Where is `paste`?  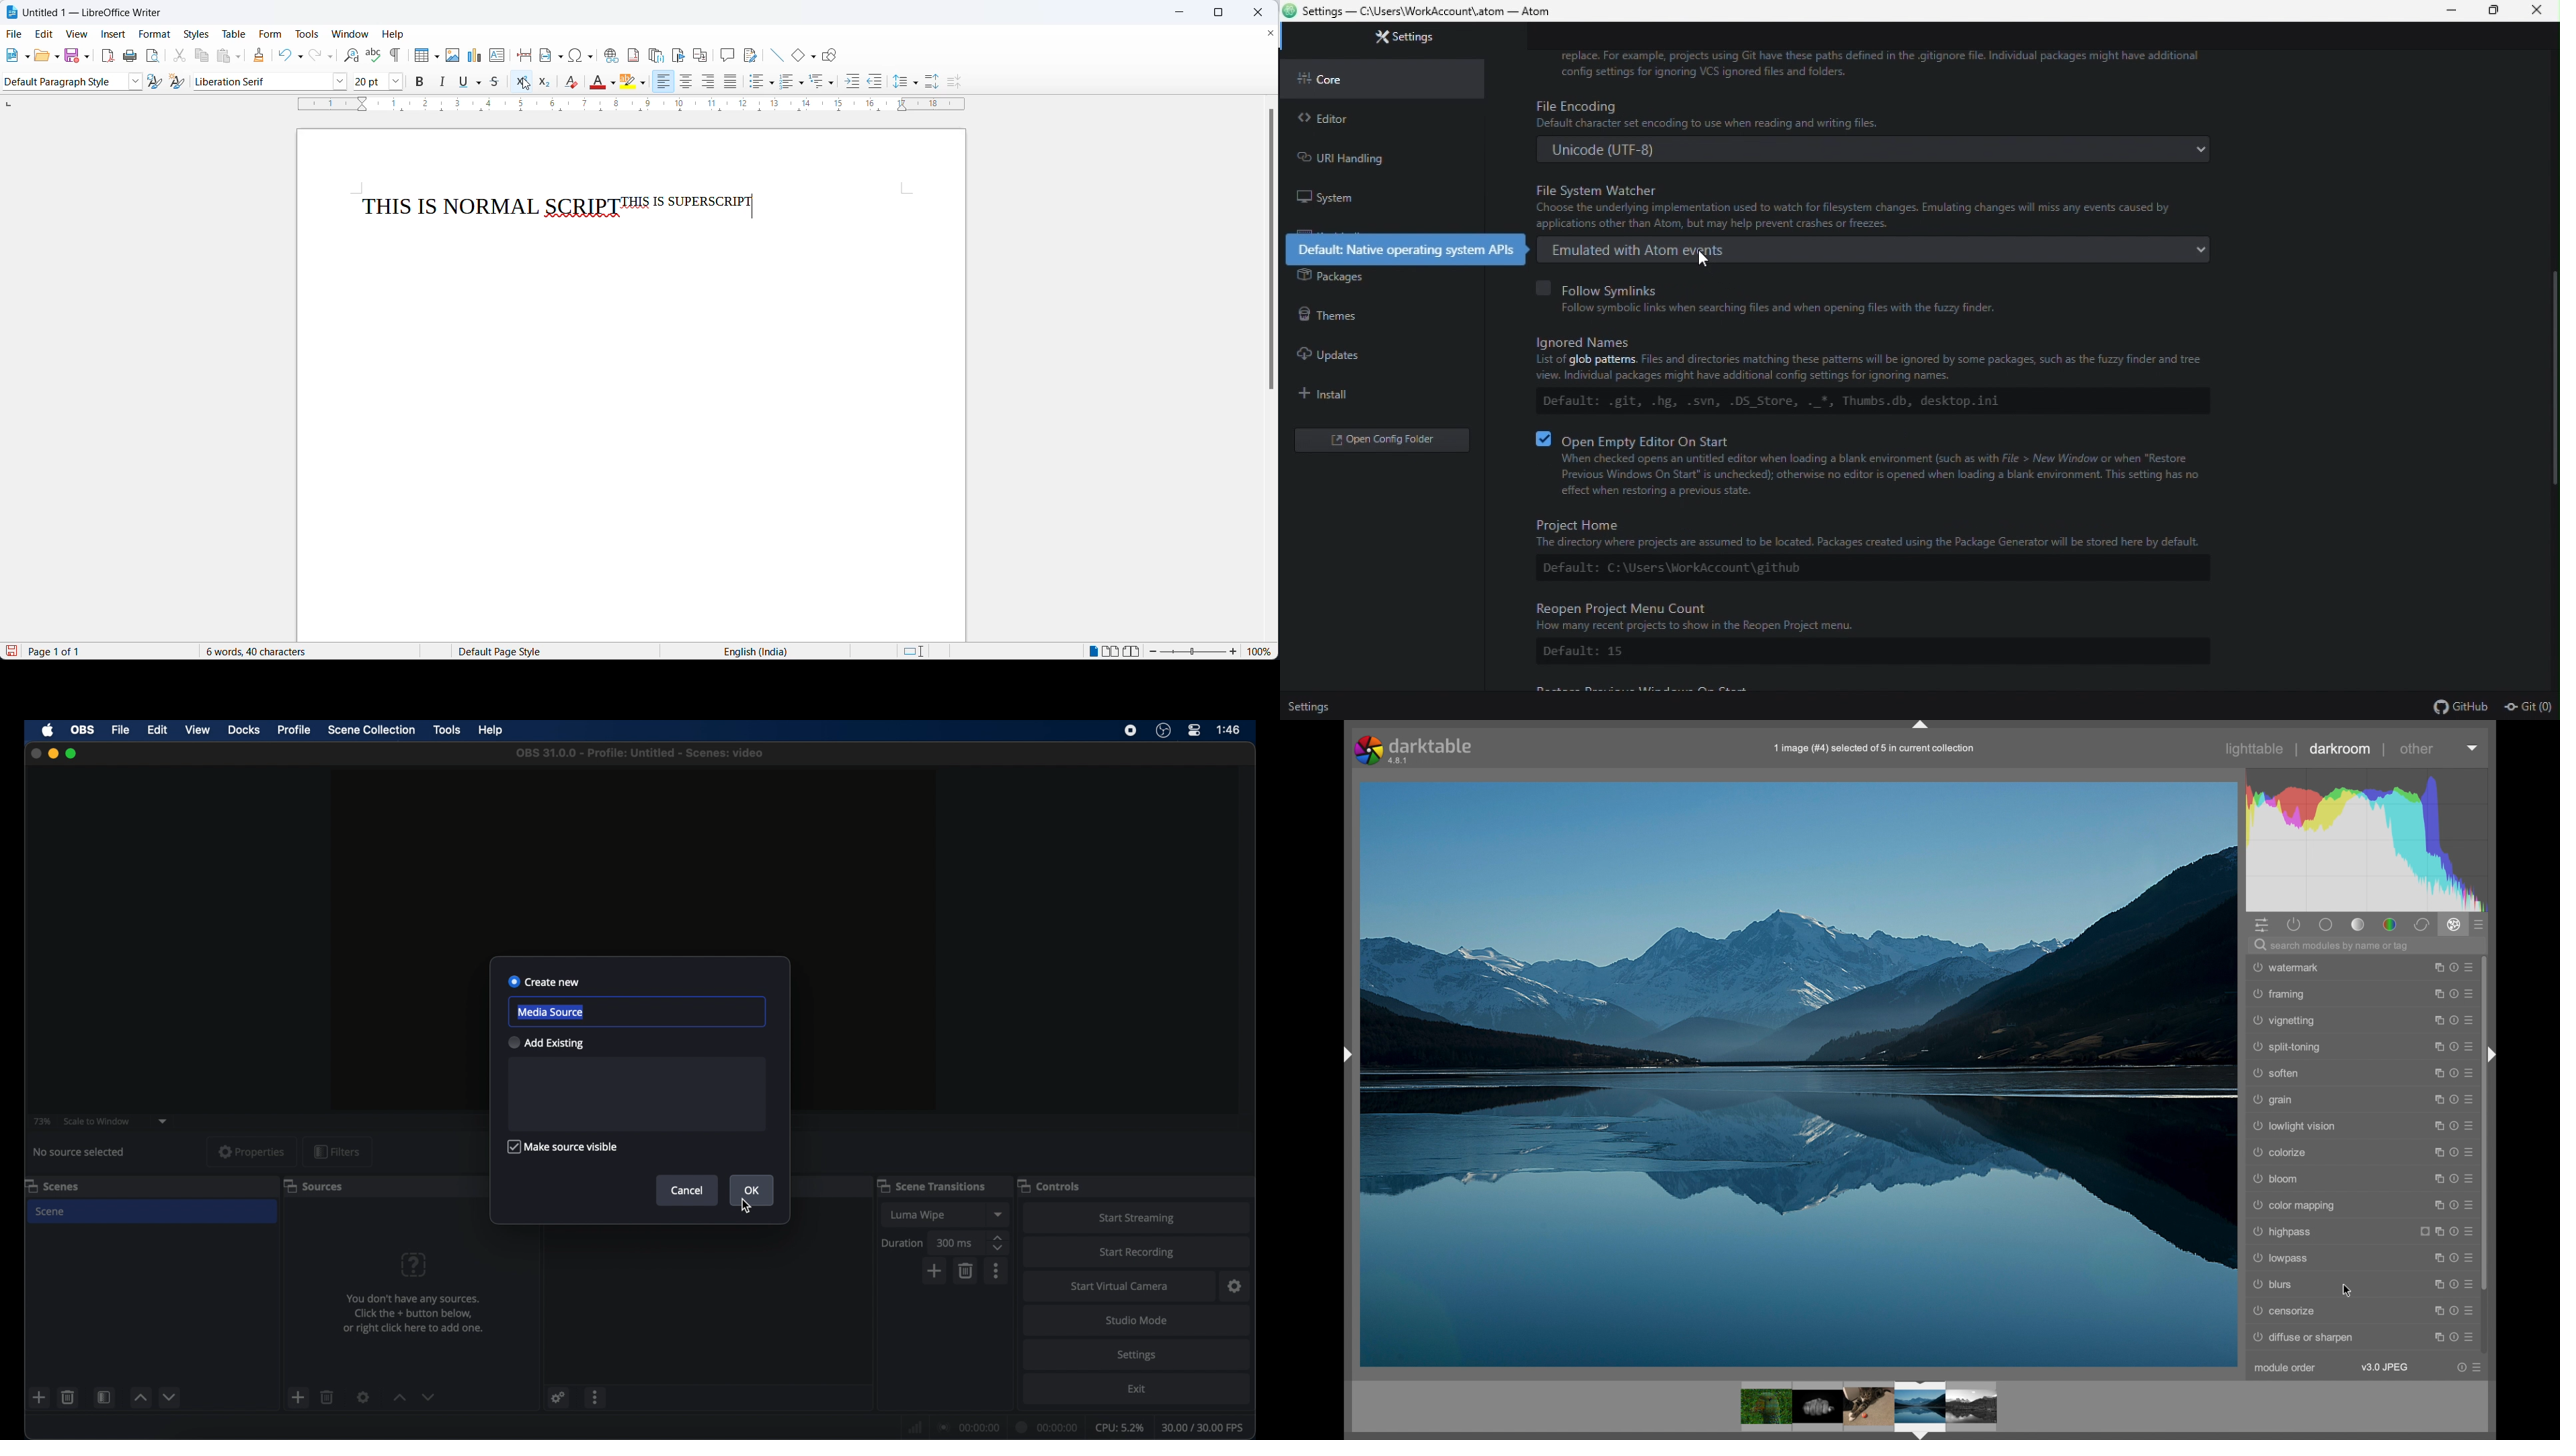
paste is located at coordinates (225, 54).